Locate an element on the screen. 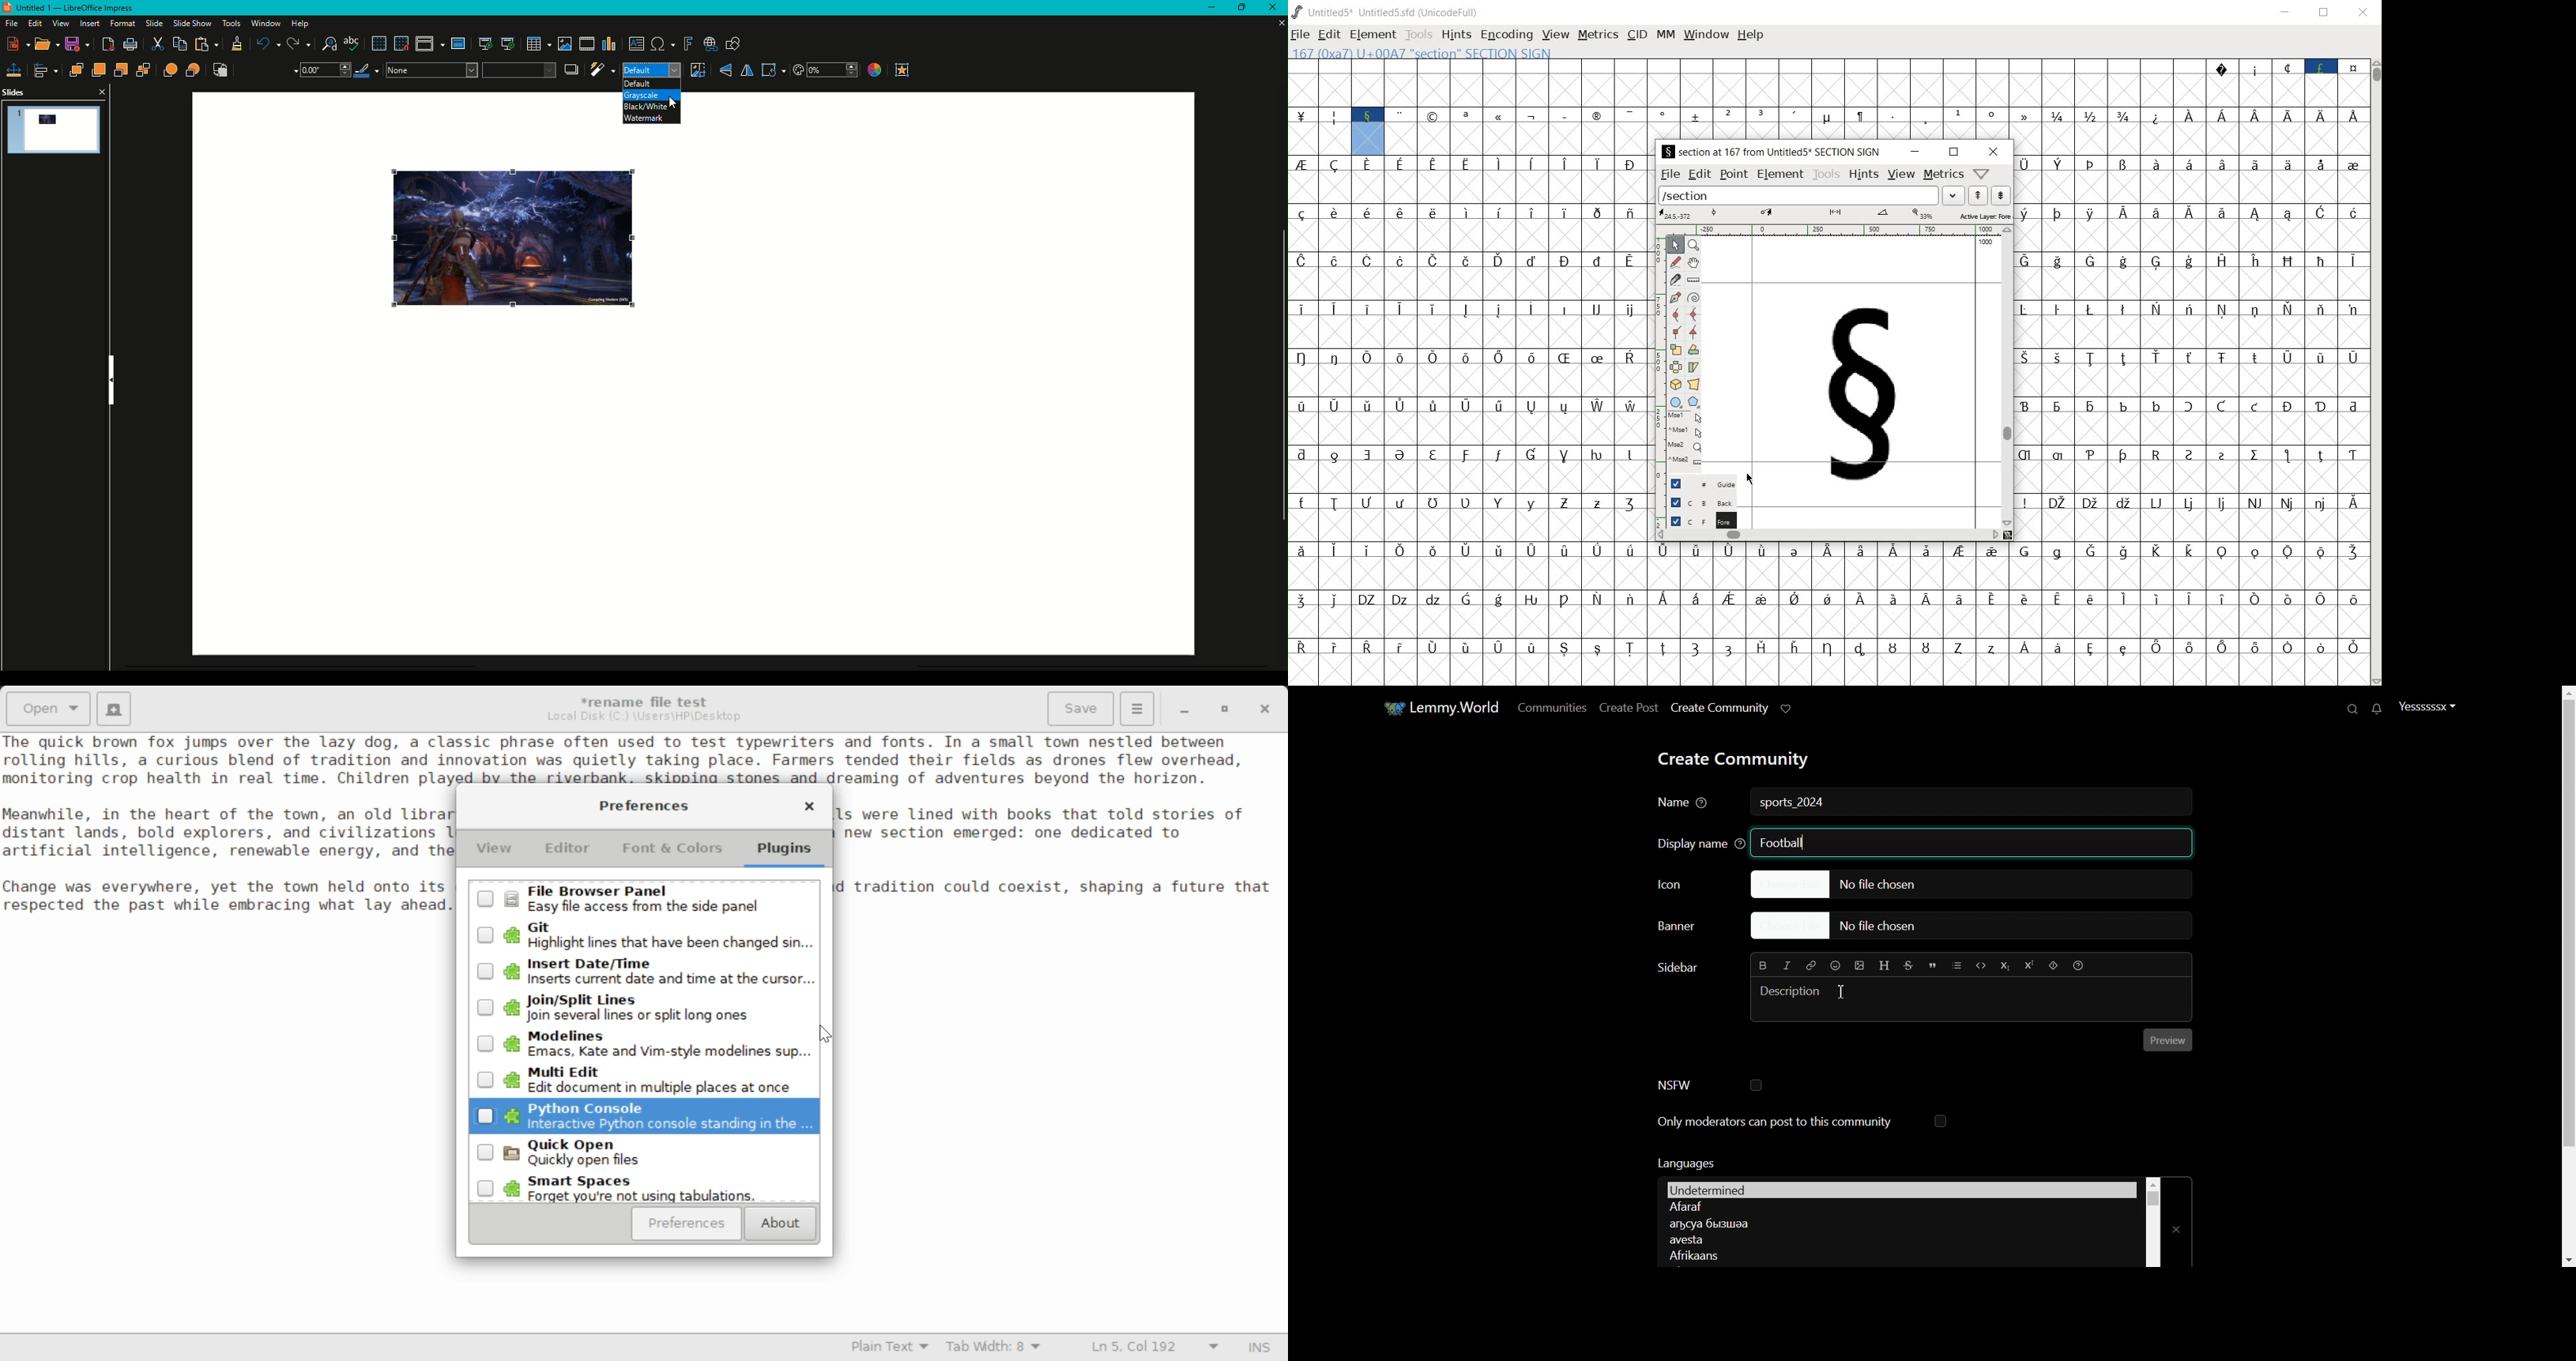  Unselected Smart Spaces is located at coordinates (643, 1190).